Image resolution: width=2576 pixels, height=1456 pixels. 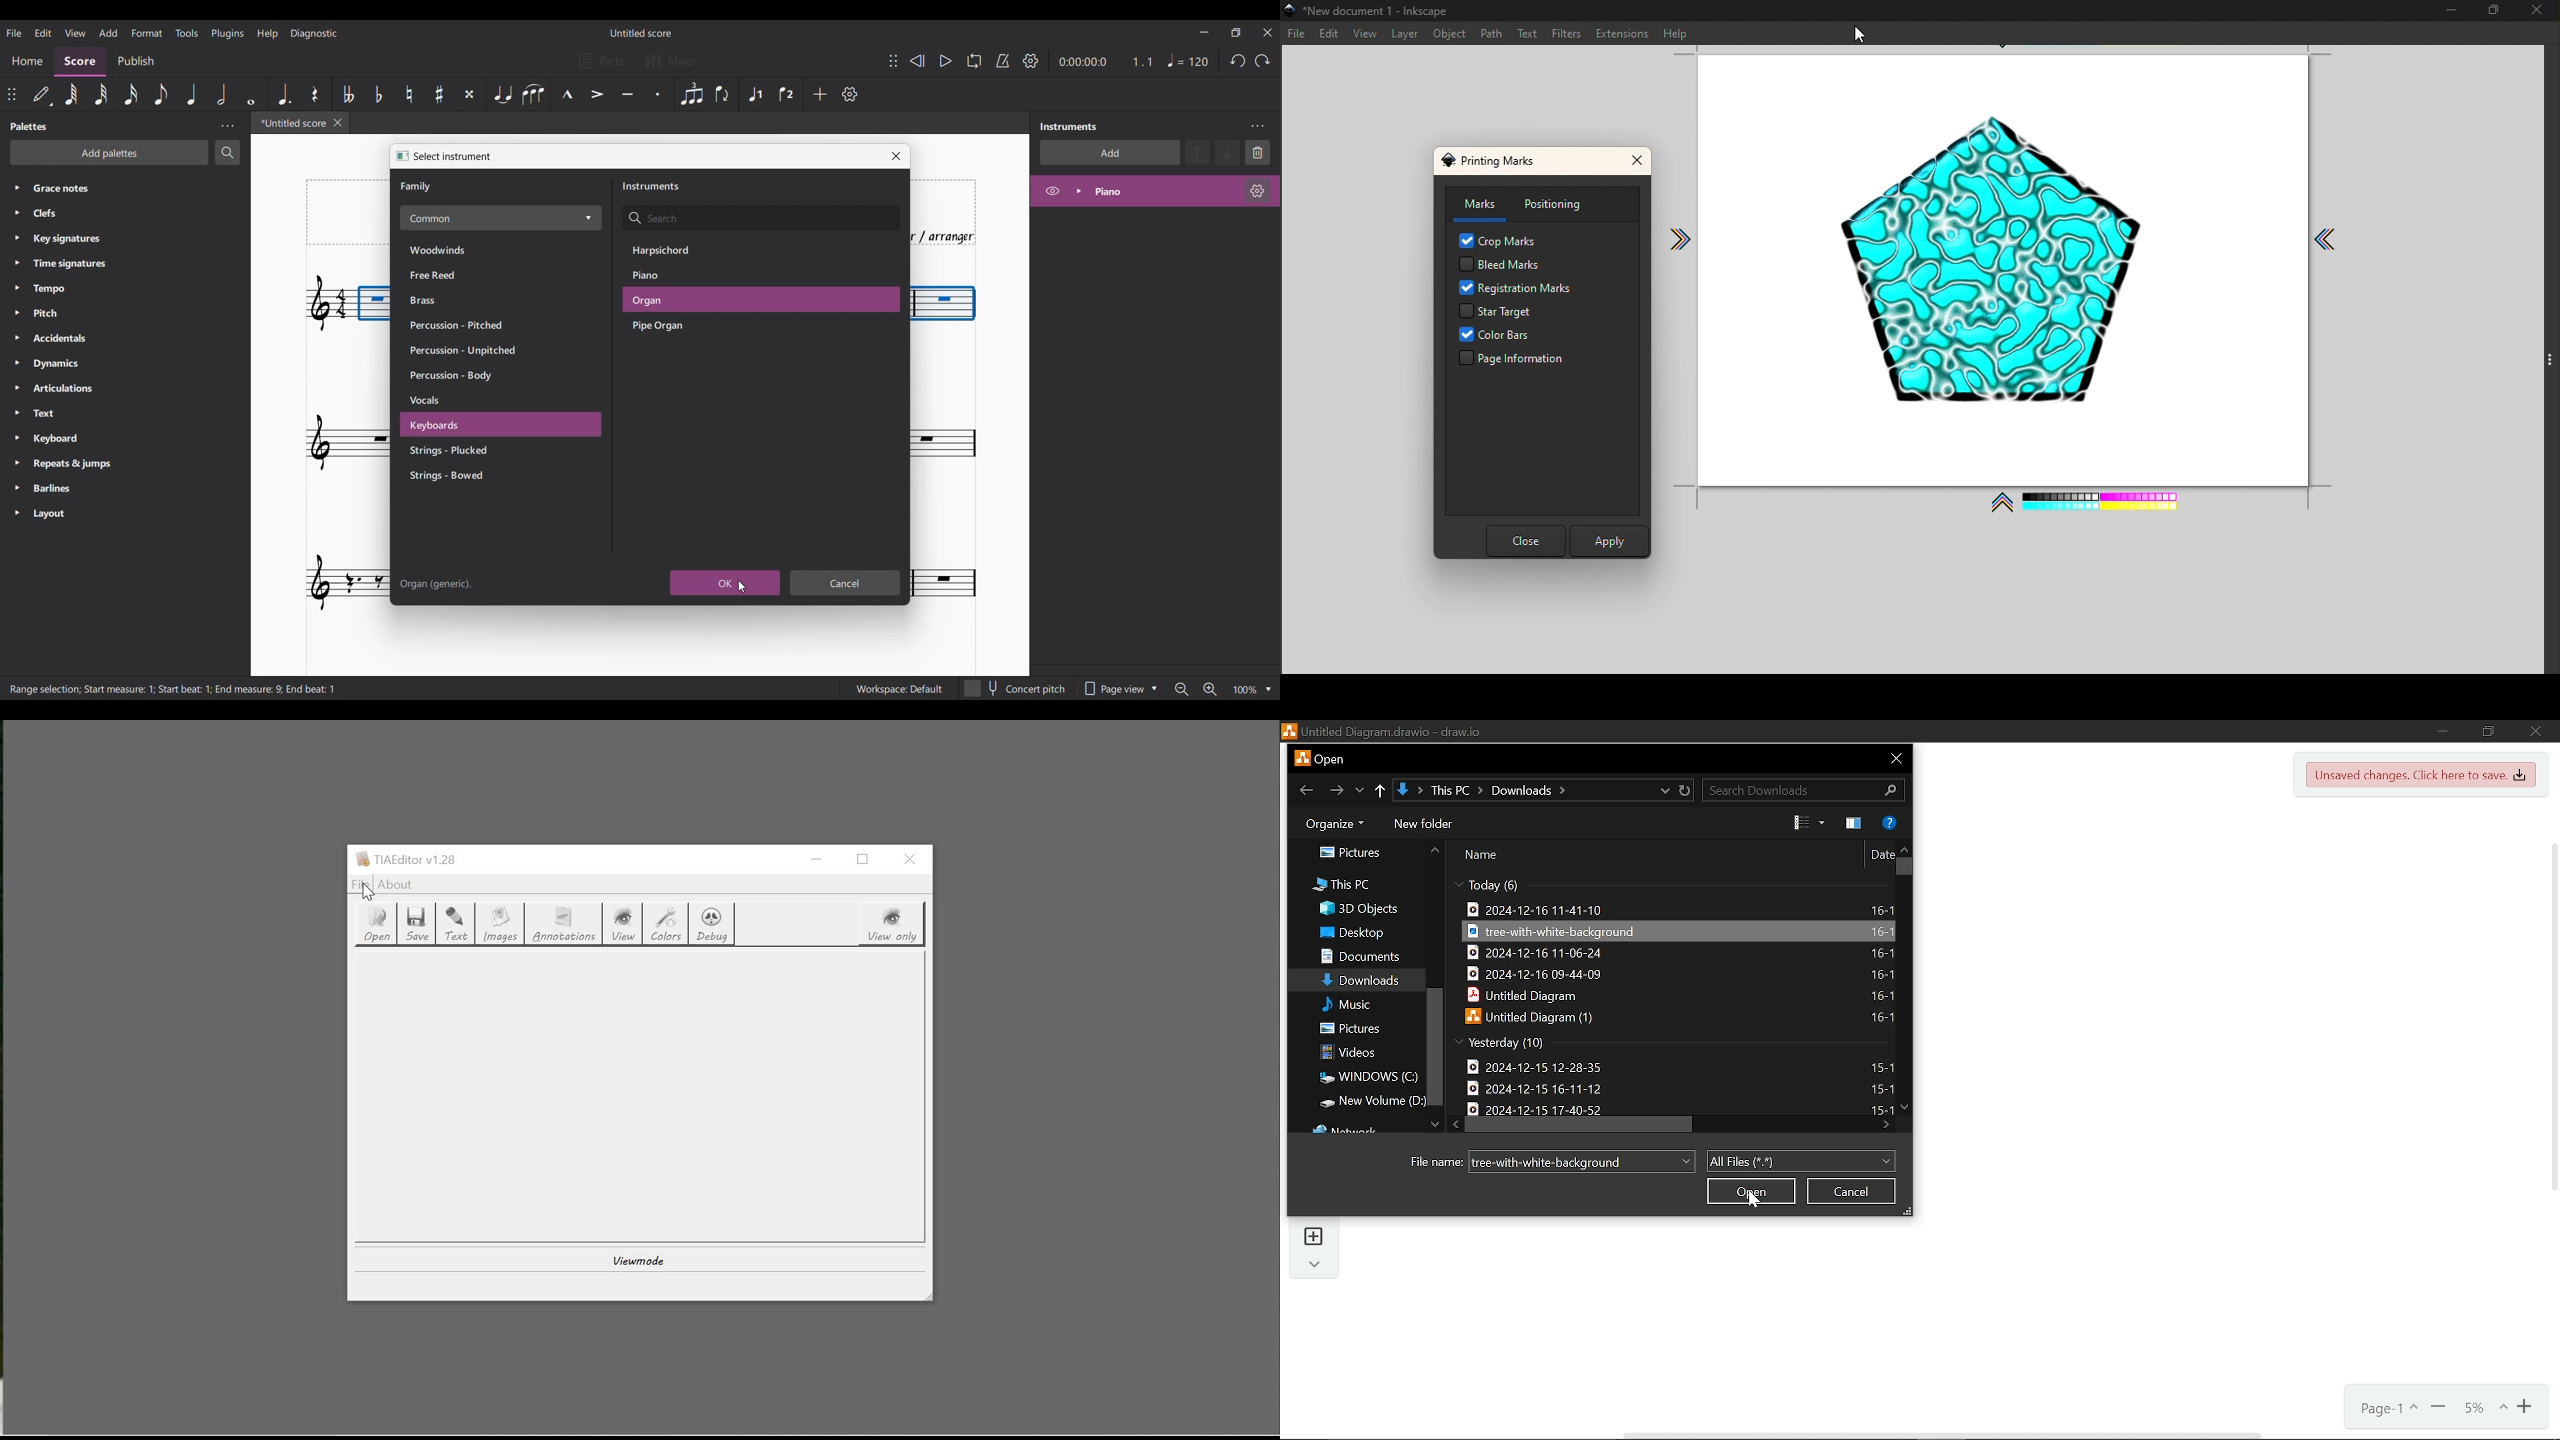 What do you see at coordinates (1666, 792) in the screenshot?
I see `Precious locations` at bounding box center [1666, 792].